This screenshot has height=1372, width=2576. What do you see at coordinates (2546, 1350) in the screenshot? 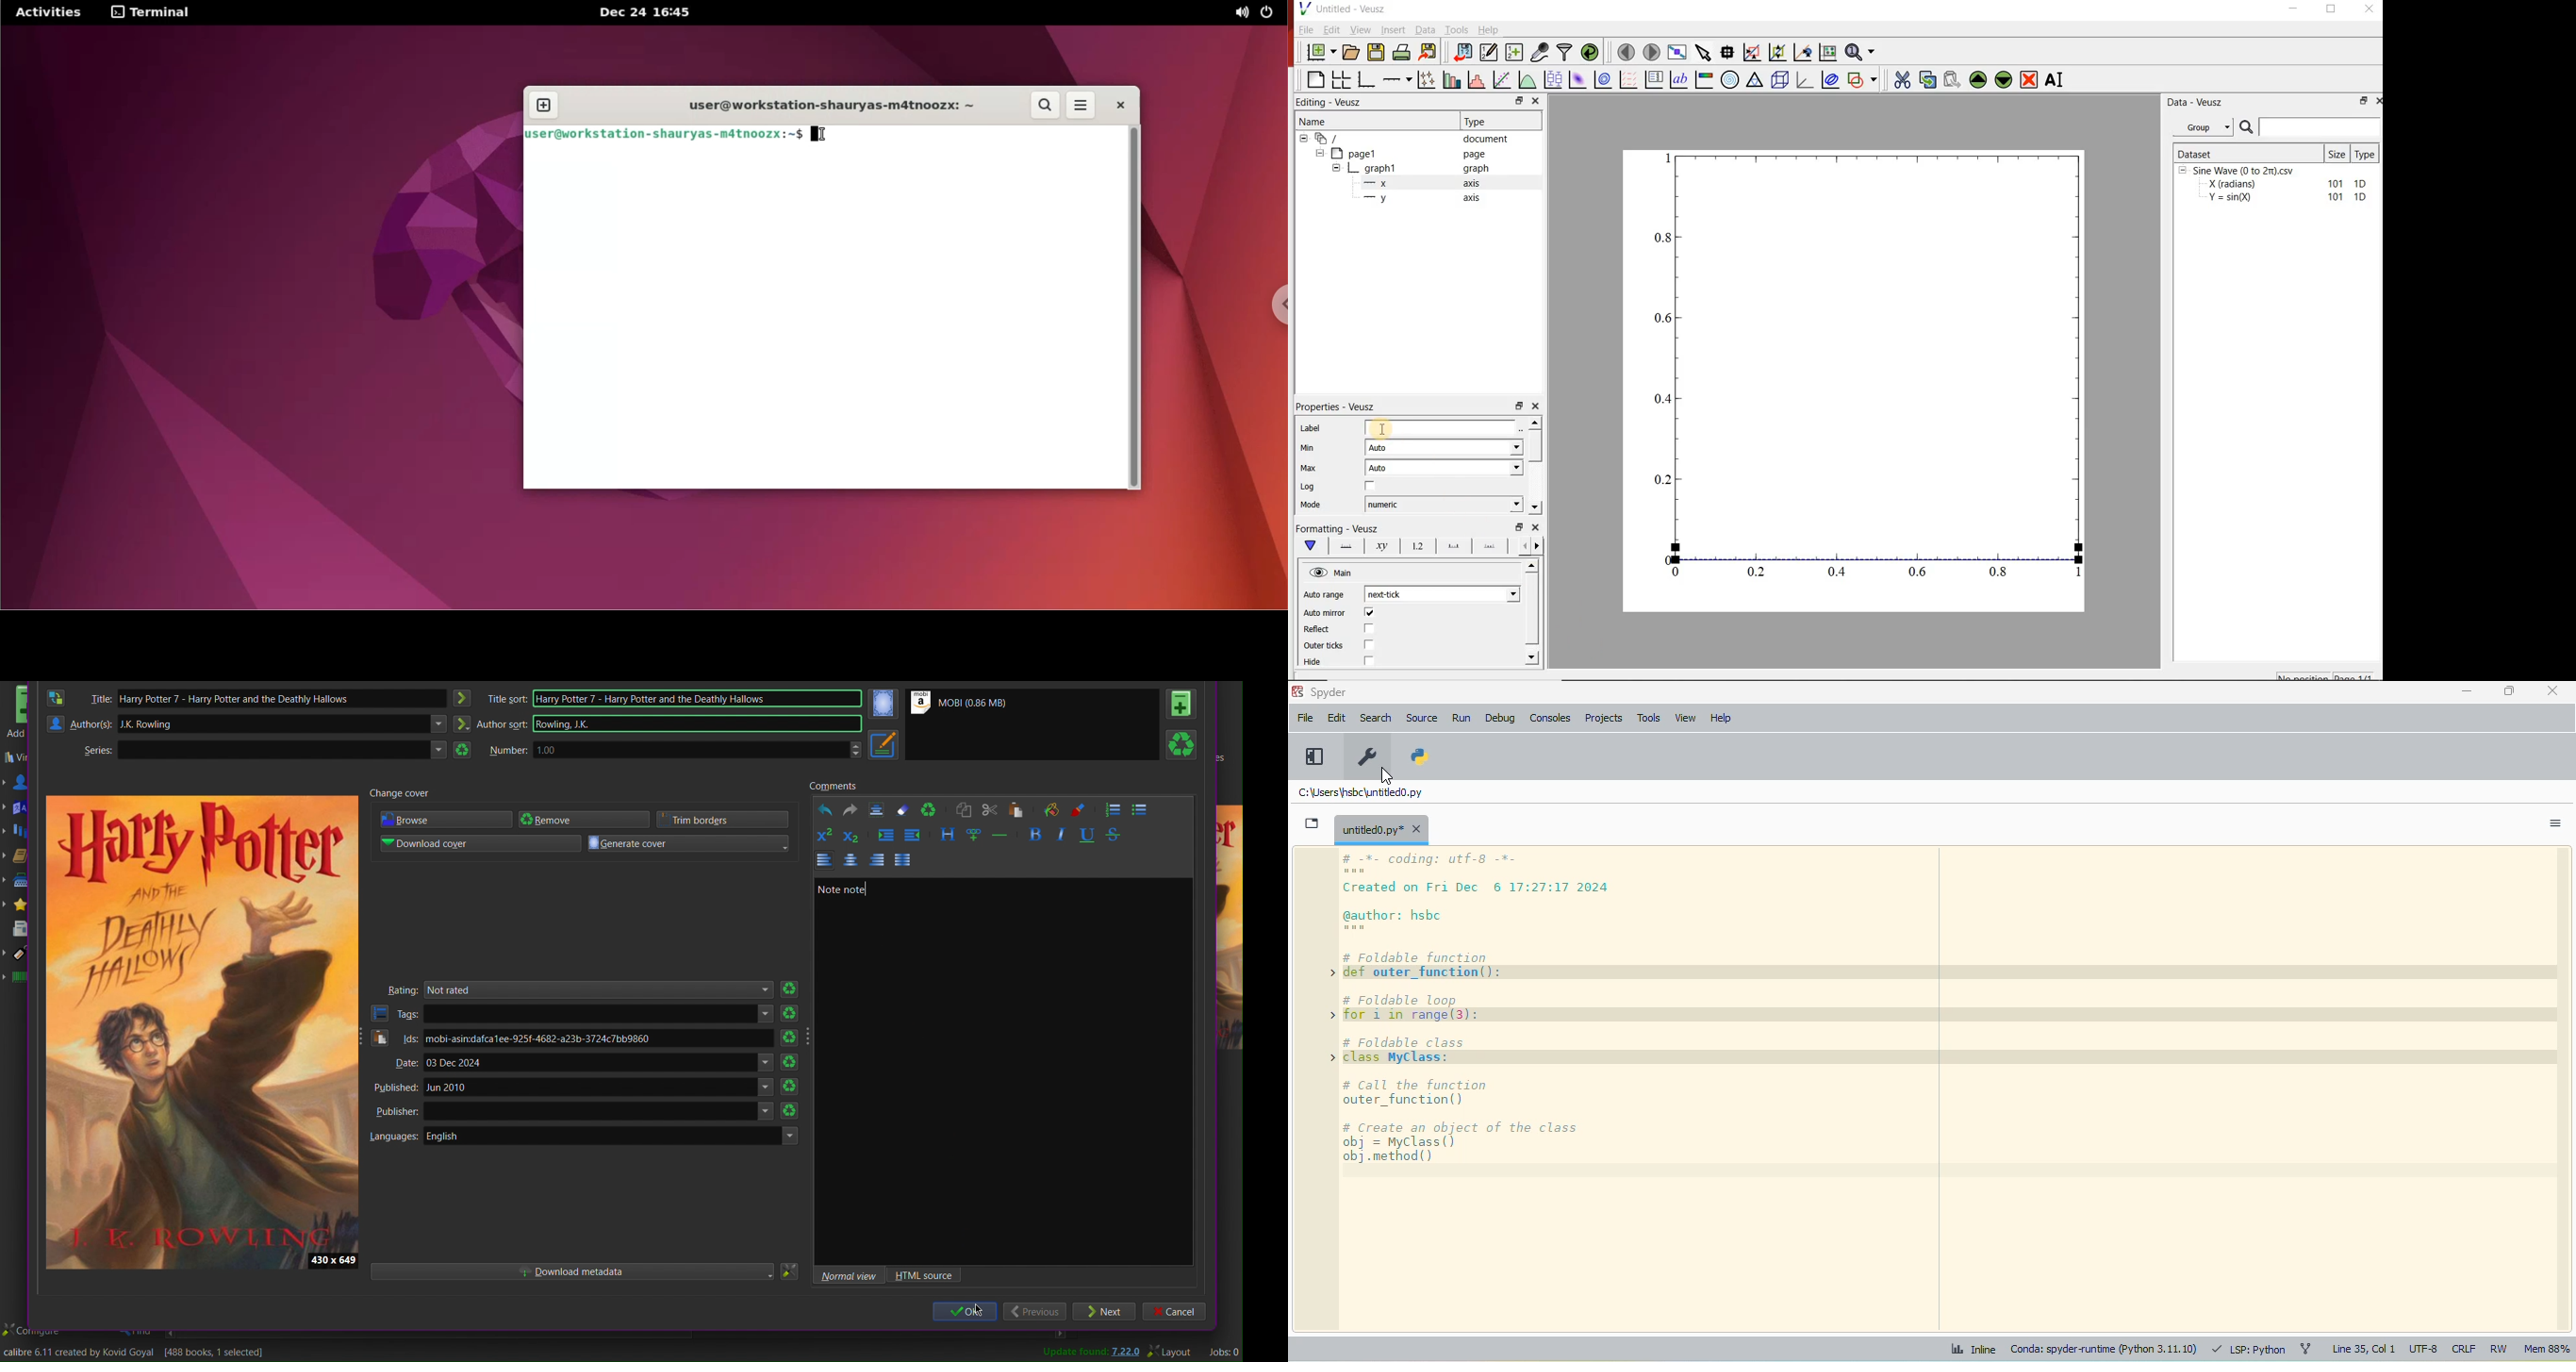
I see `mem 88%` at bounding box center [2546, 1350].